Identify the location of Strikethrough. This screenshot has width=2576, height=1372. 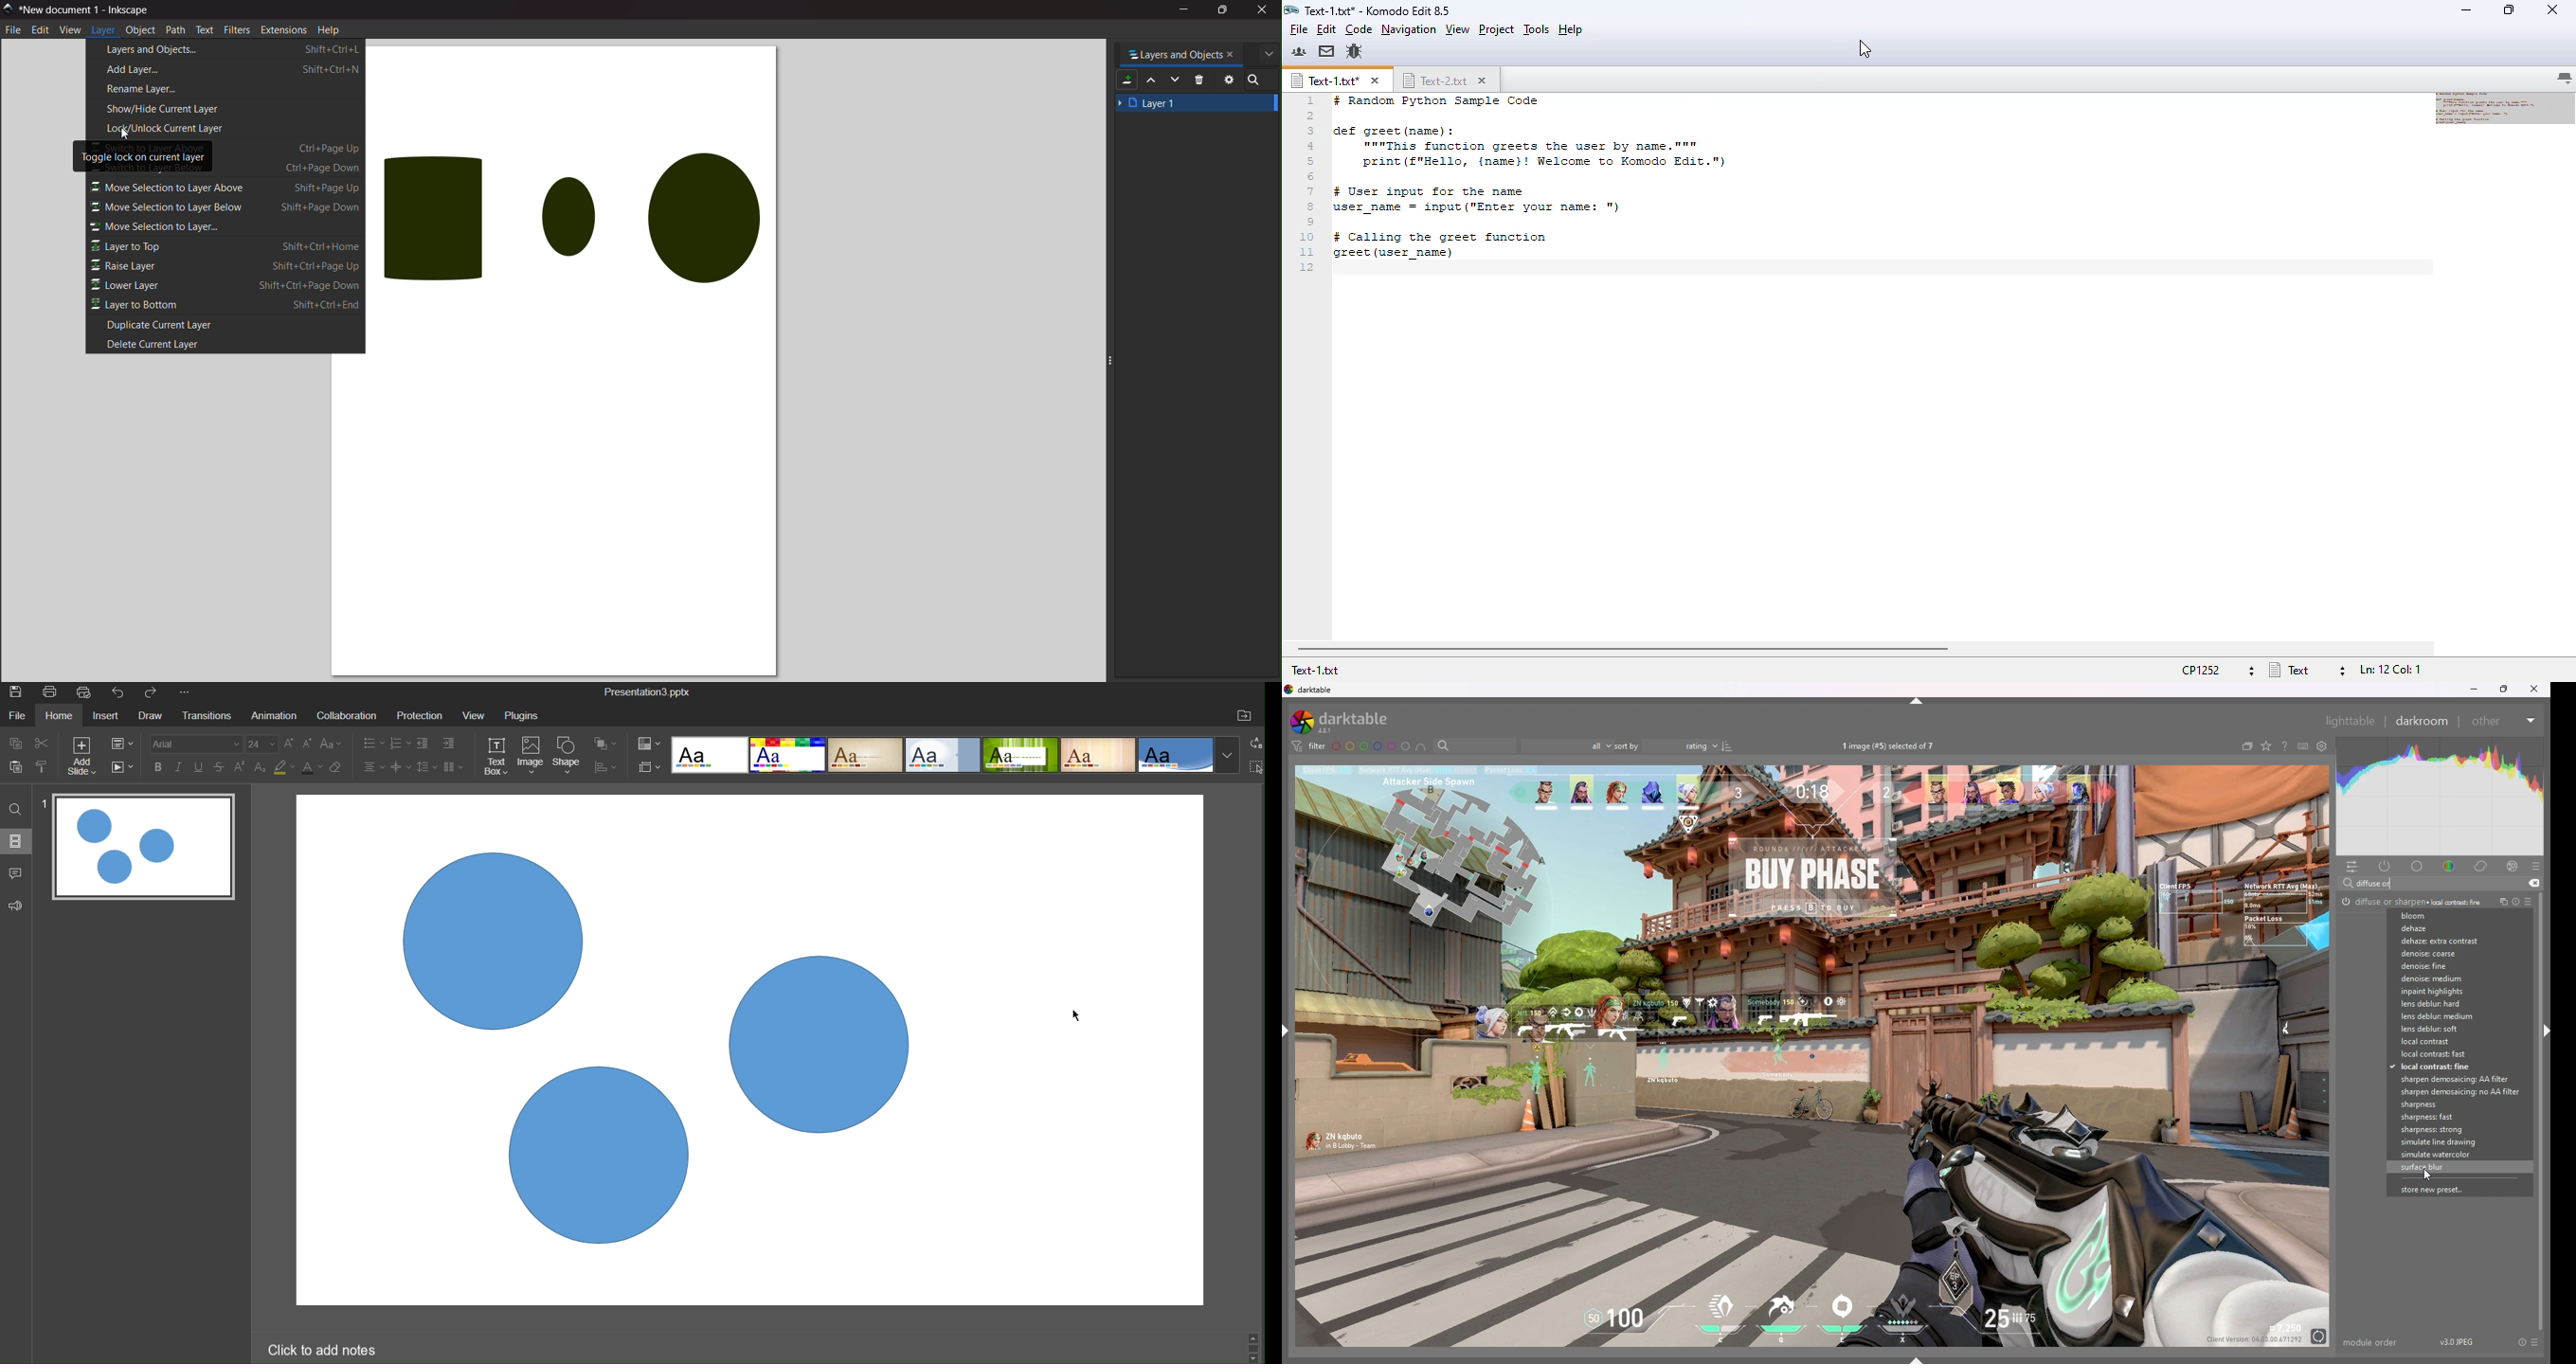
(222, 767).